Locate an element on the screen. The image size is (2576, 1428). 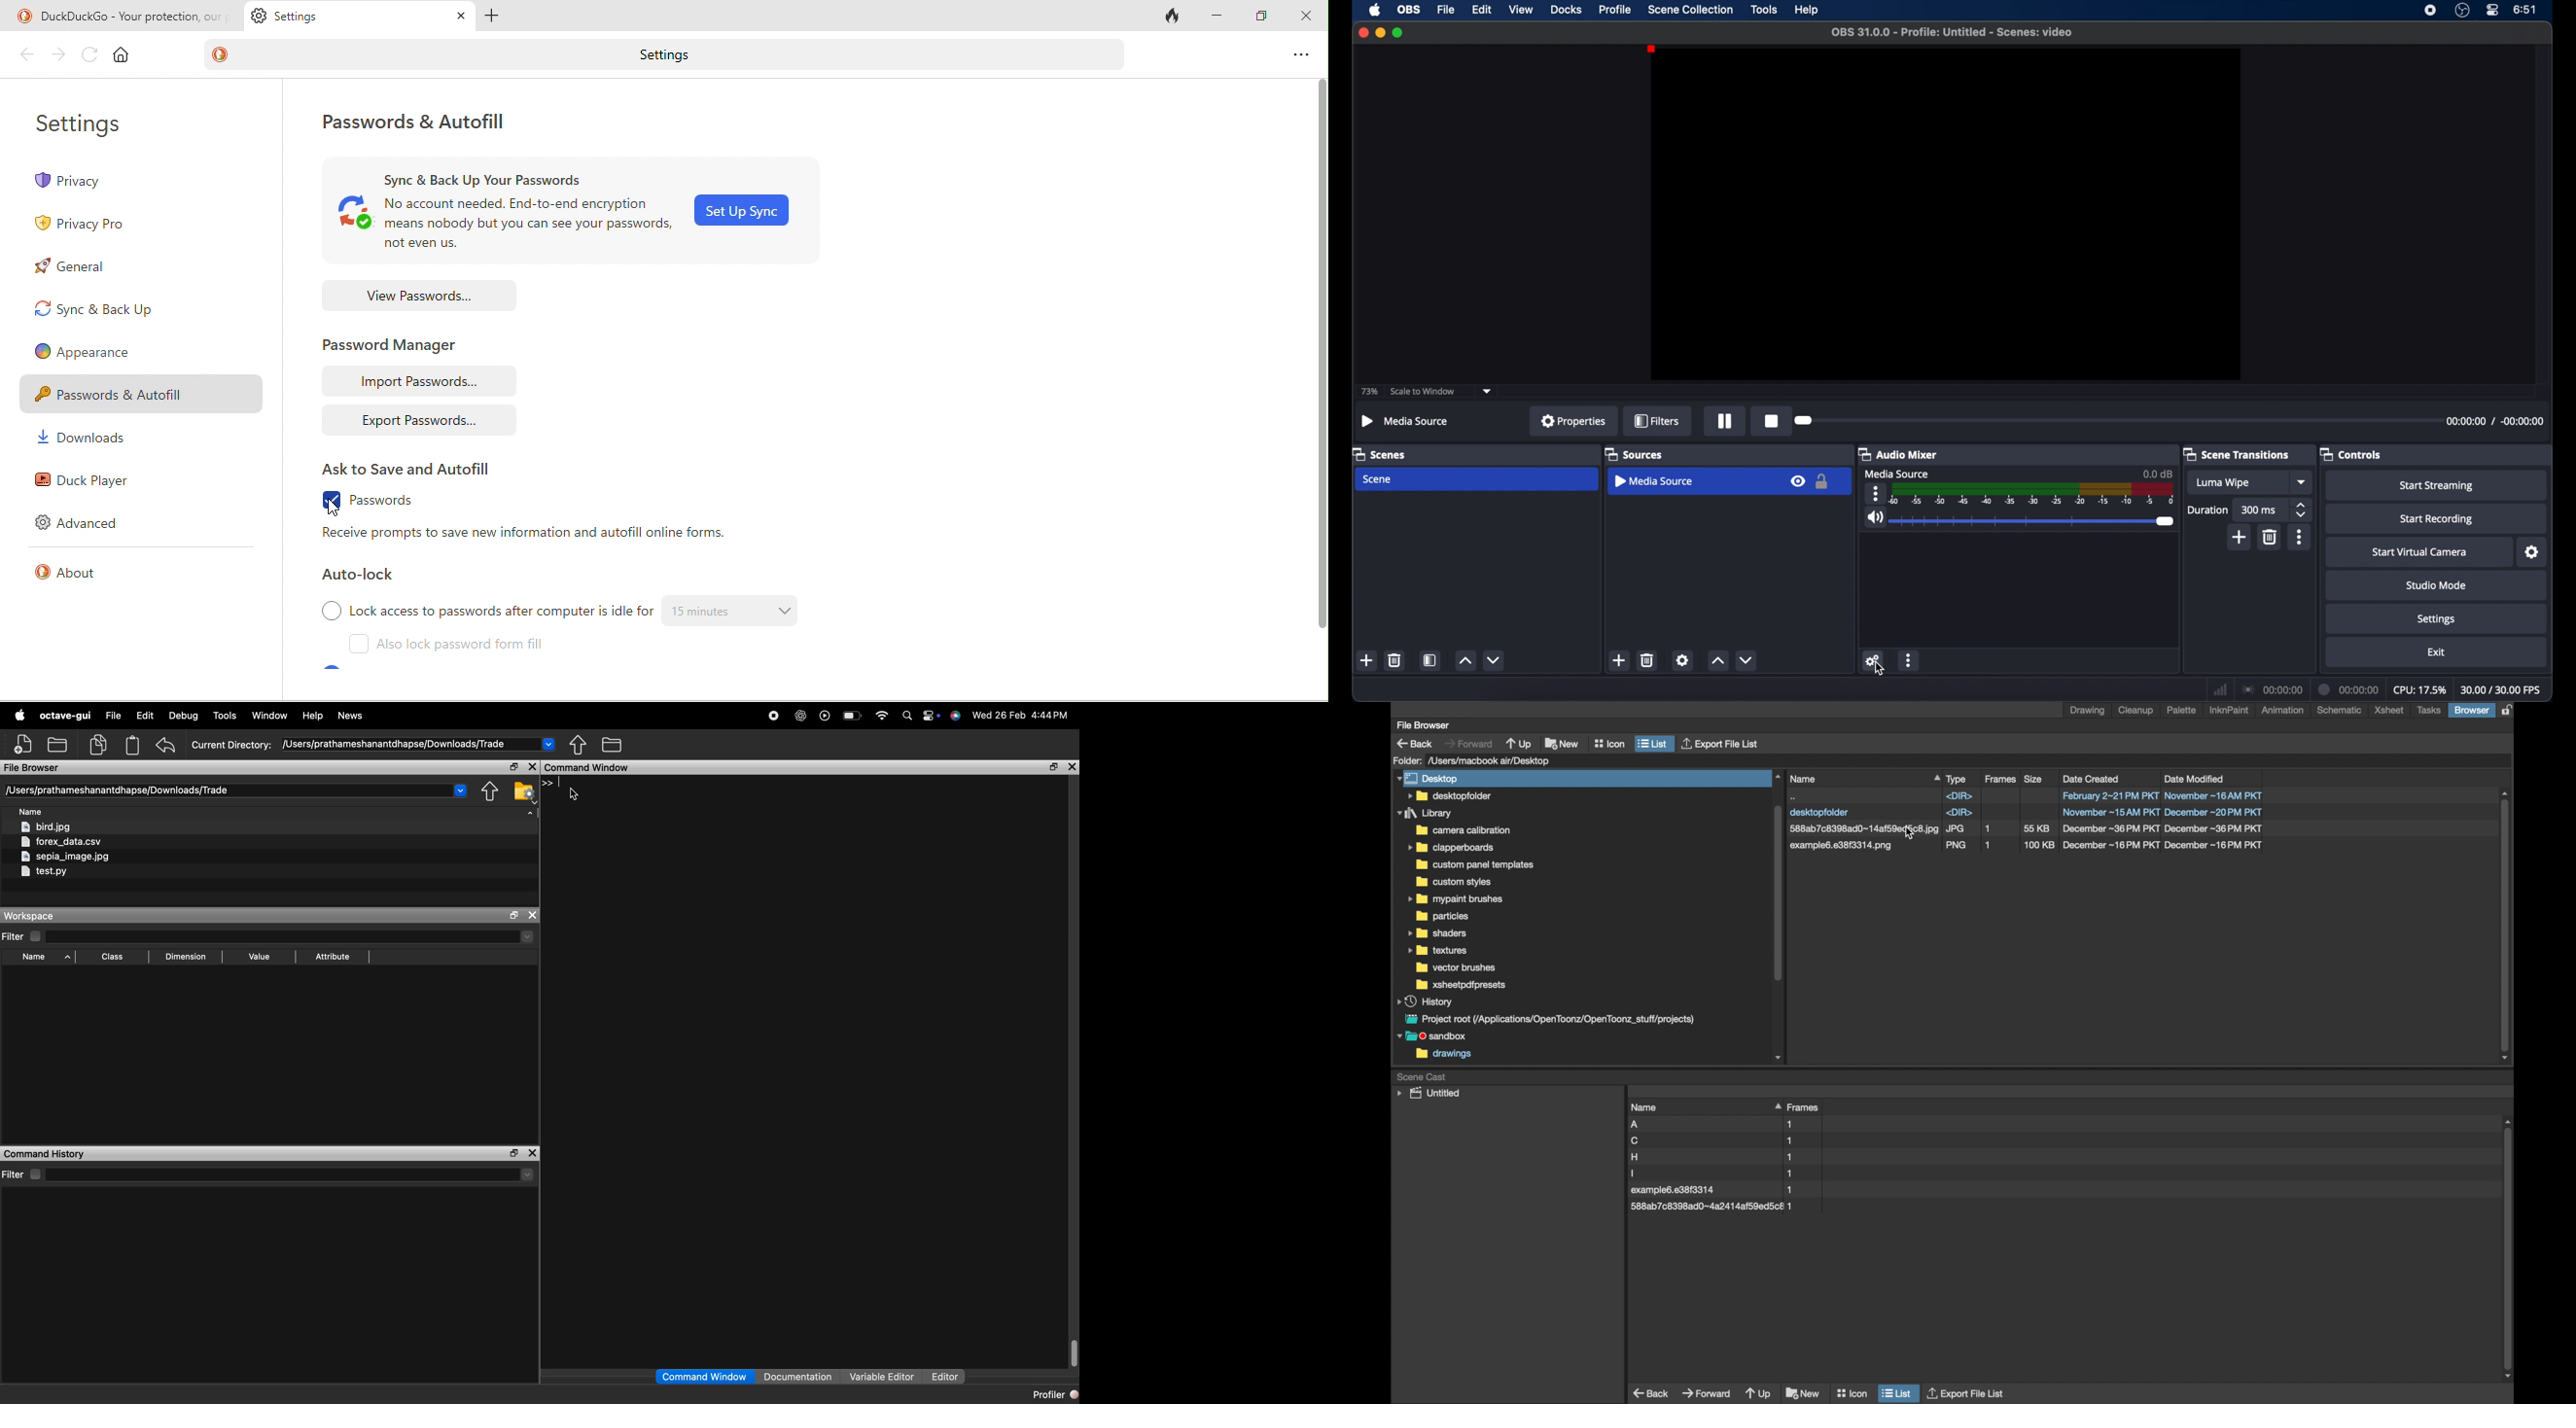
new is located at coordinates (1804, 1393).